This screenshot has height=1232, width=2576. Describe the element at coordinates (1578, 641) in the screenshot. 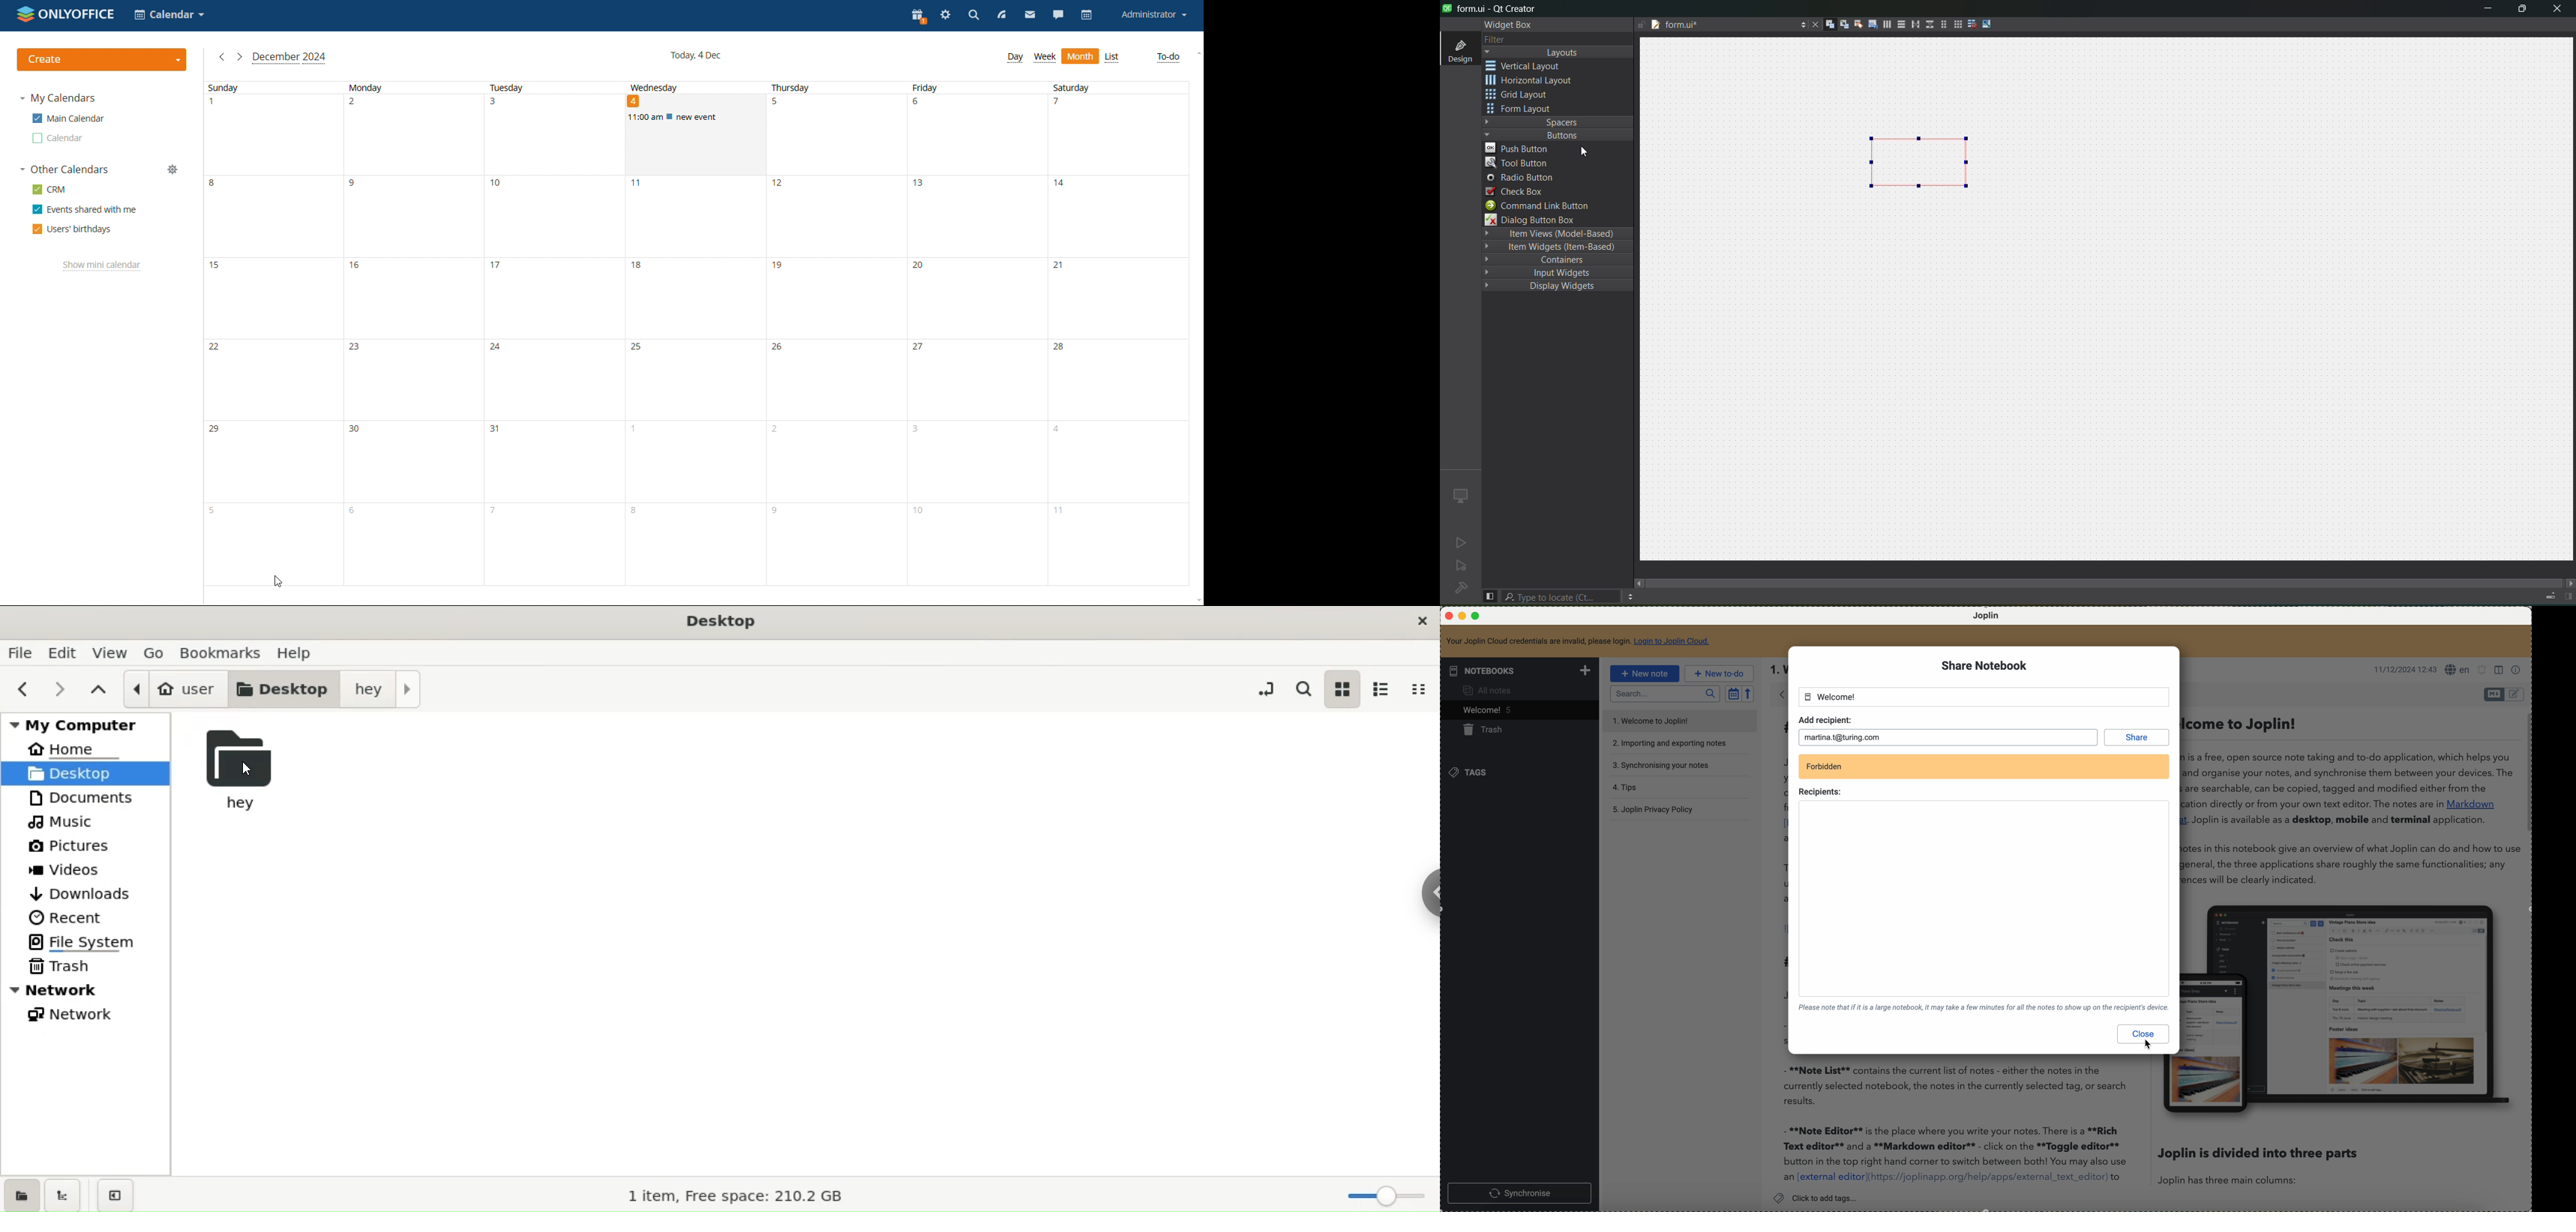

I see `your Joplin Cloud credentials are invalid, please login to Joplin Cloud` at that location.